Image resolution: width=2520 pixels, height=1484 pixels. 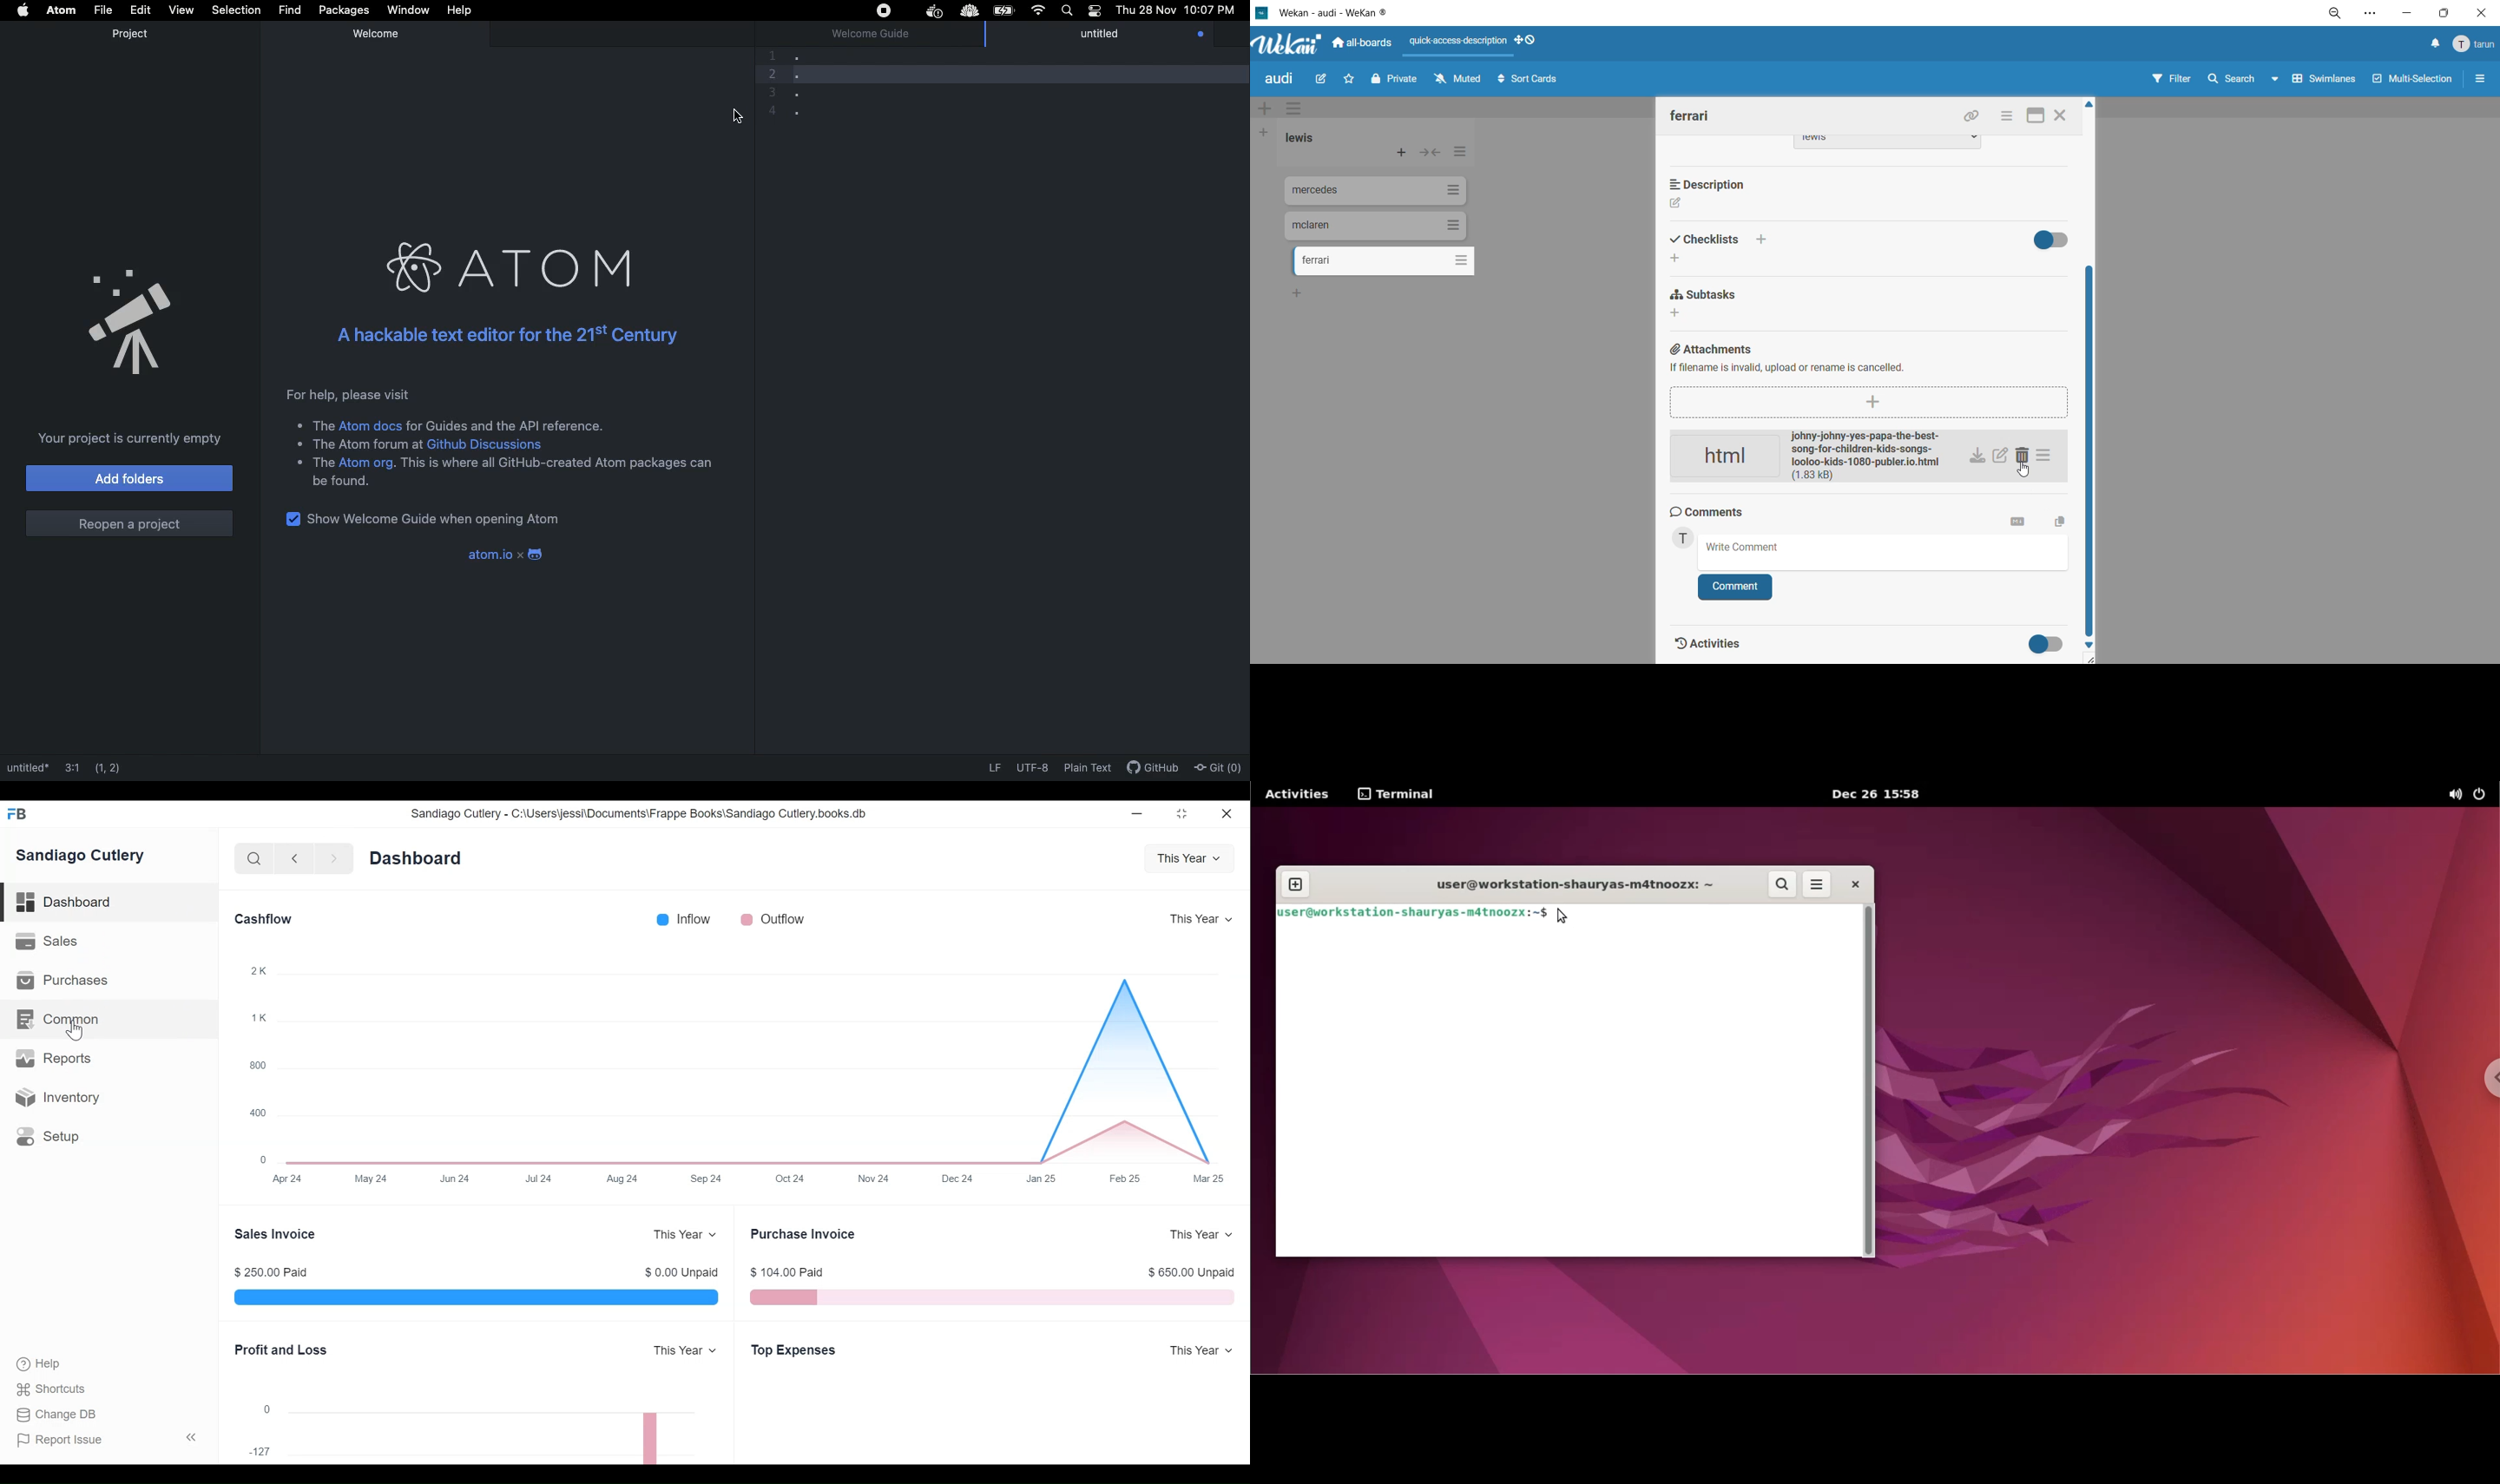 I want to click on collapse, so click(x=1432, y=154).